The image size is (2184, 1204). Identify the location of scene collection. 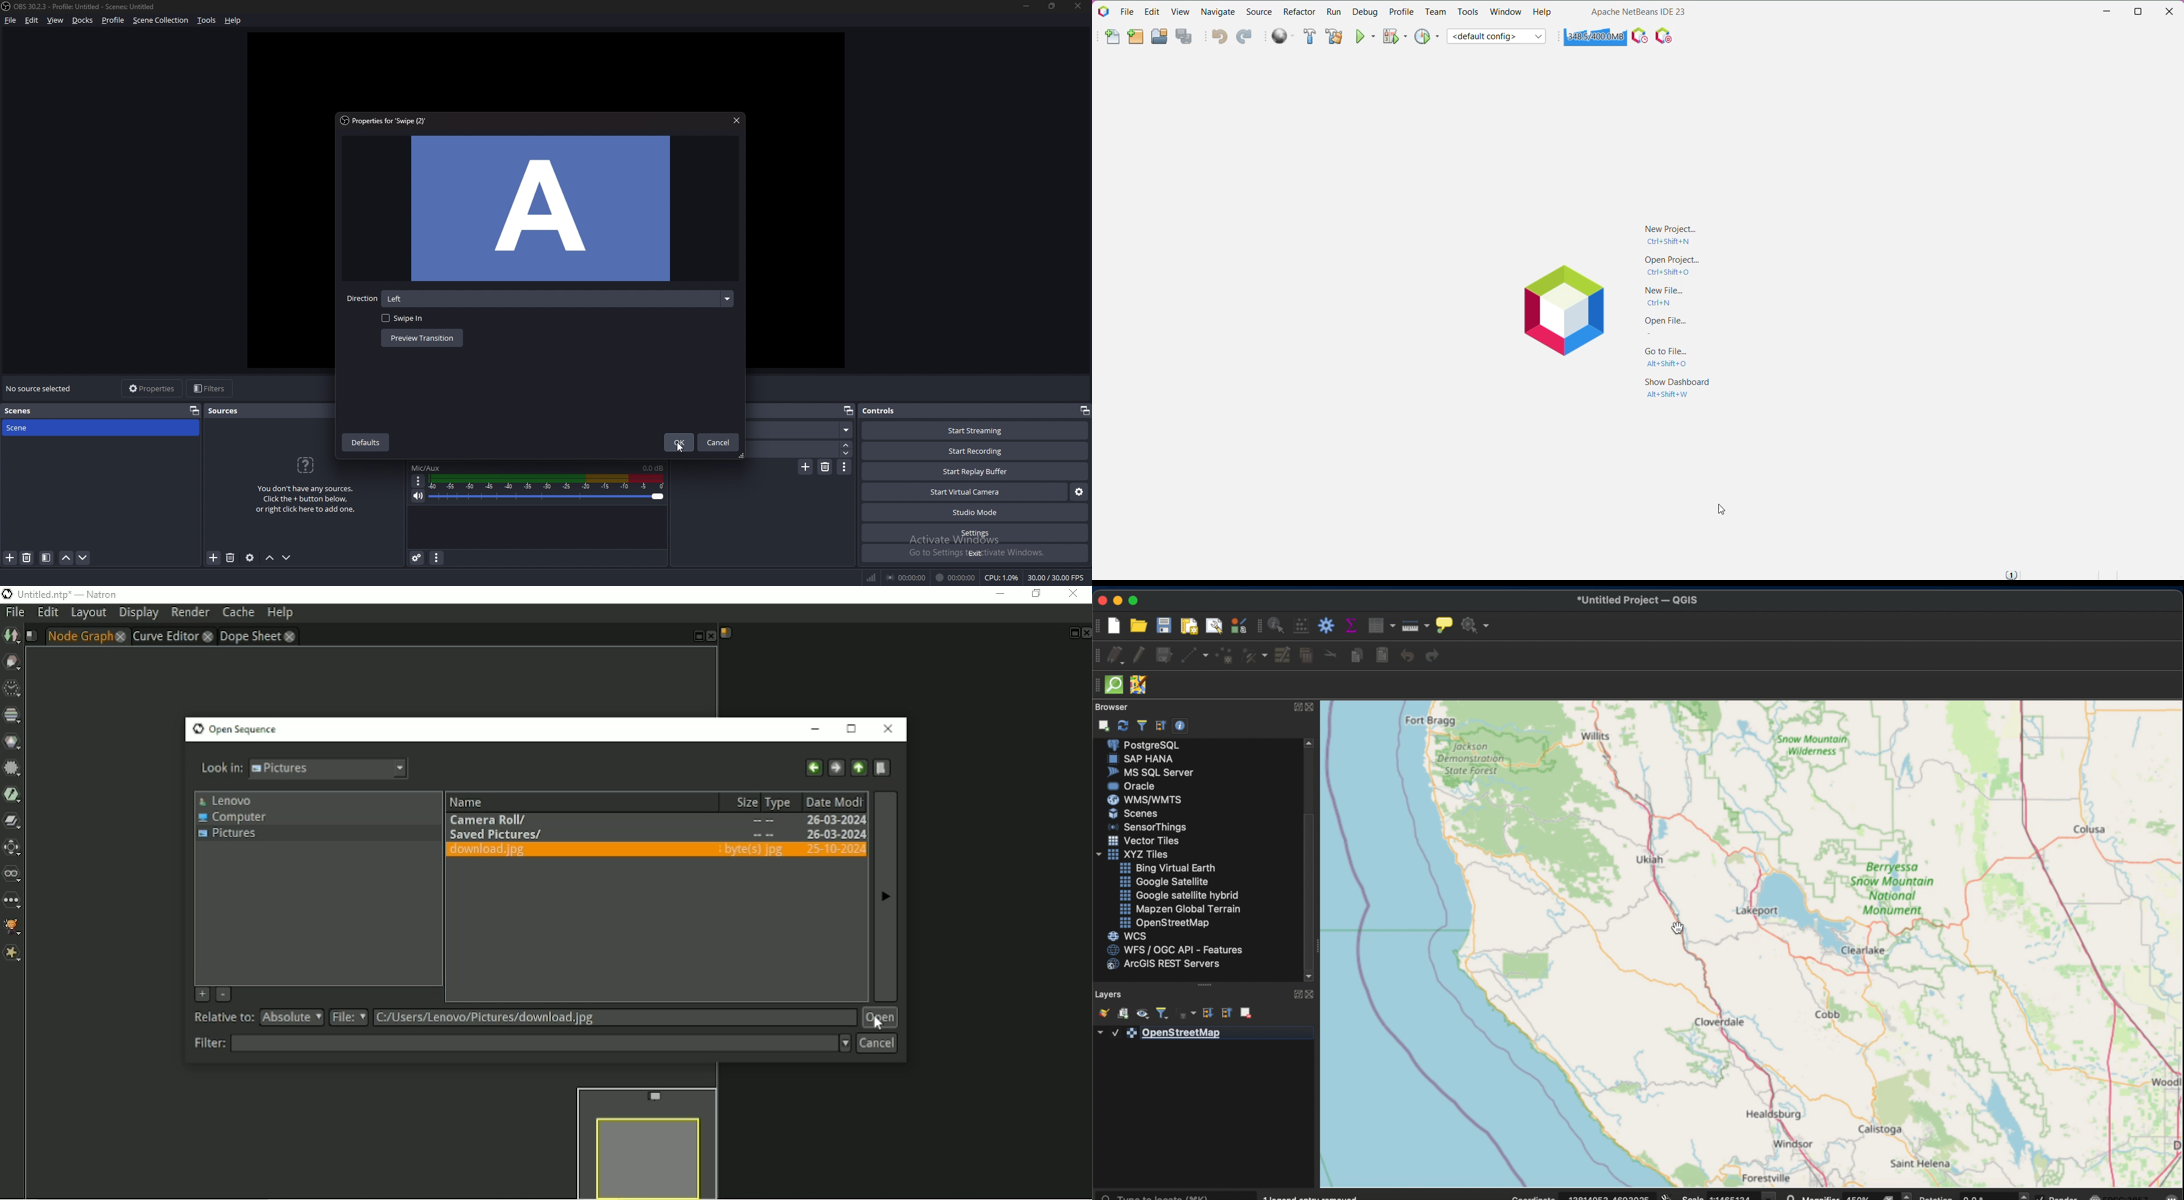
(162, 20).